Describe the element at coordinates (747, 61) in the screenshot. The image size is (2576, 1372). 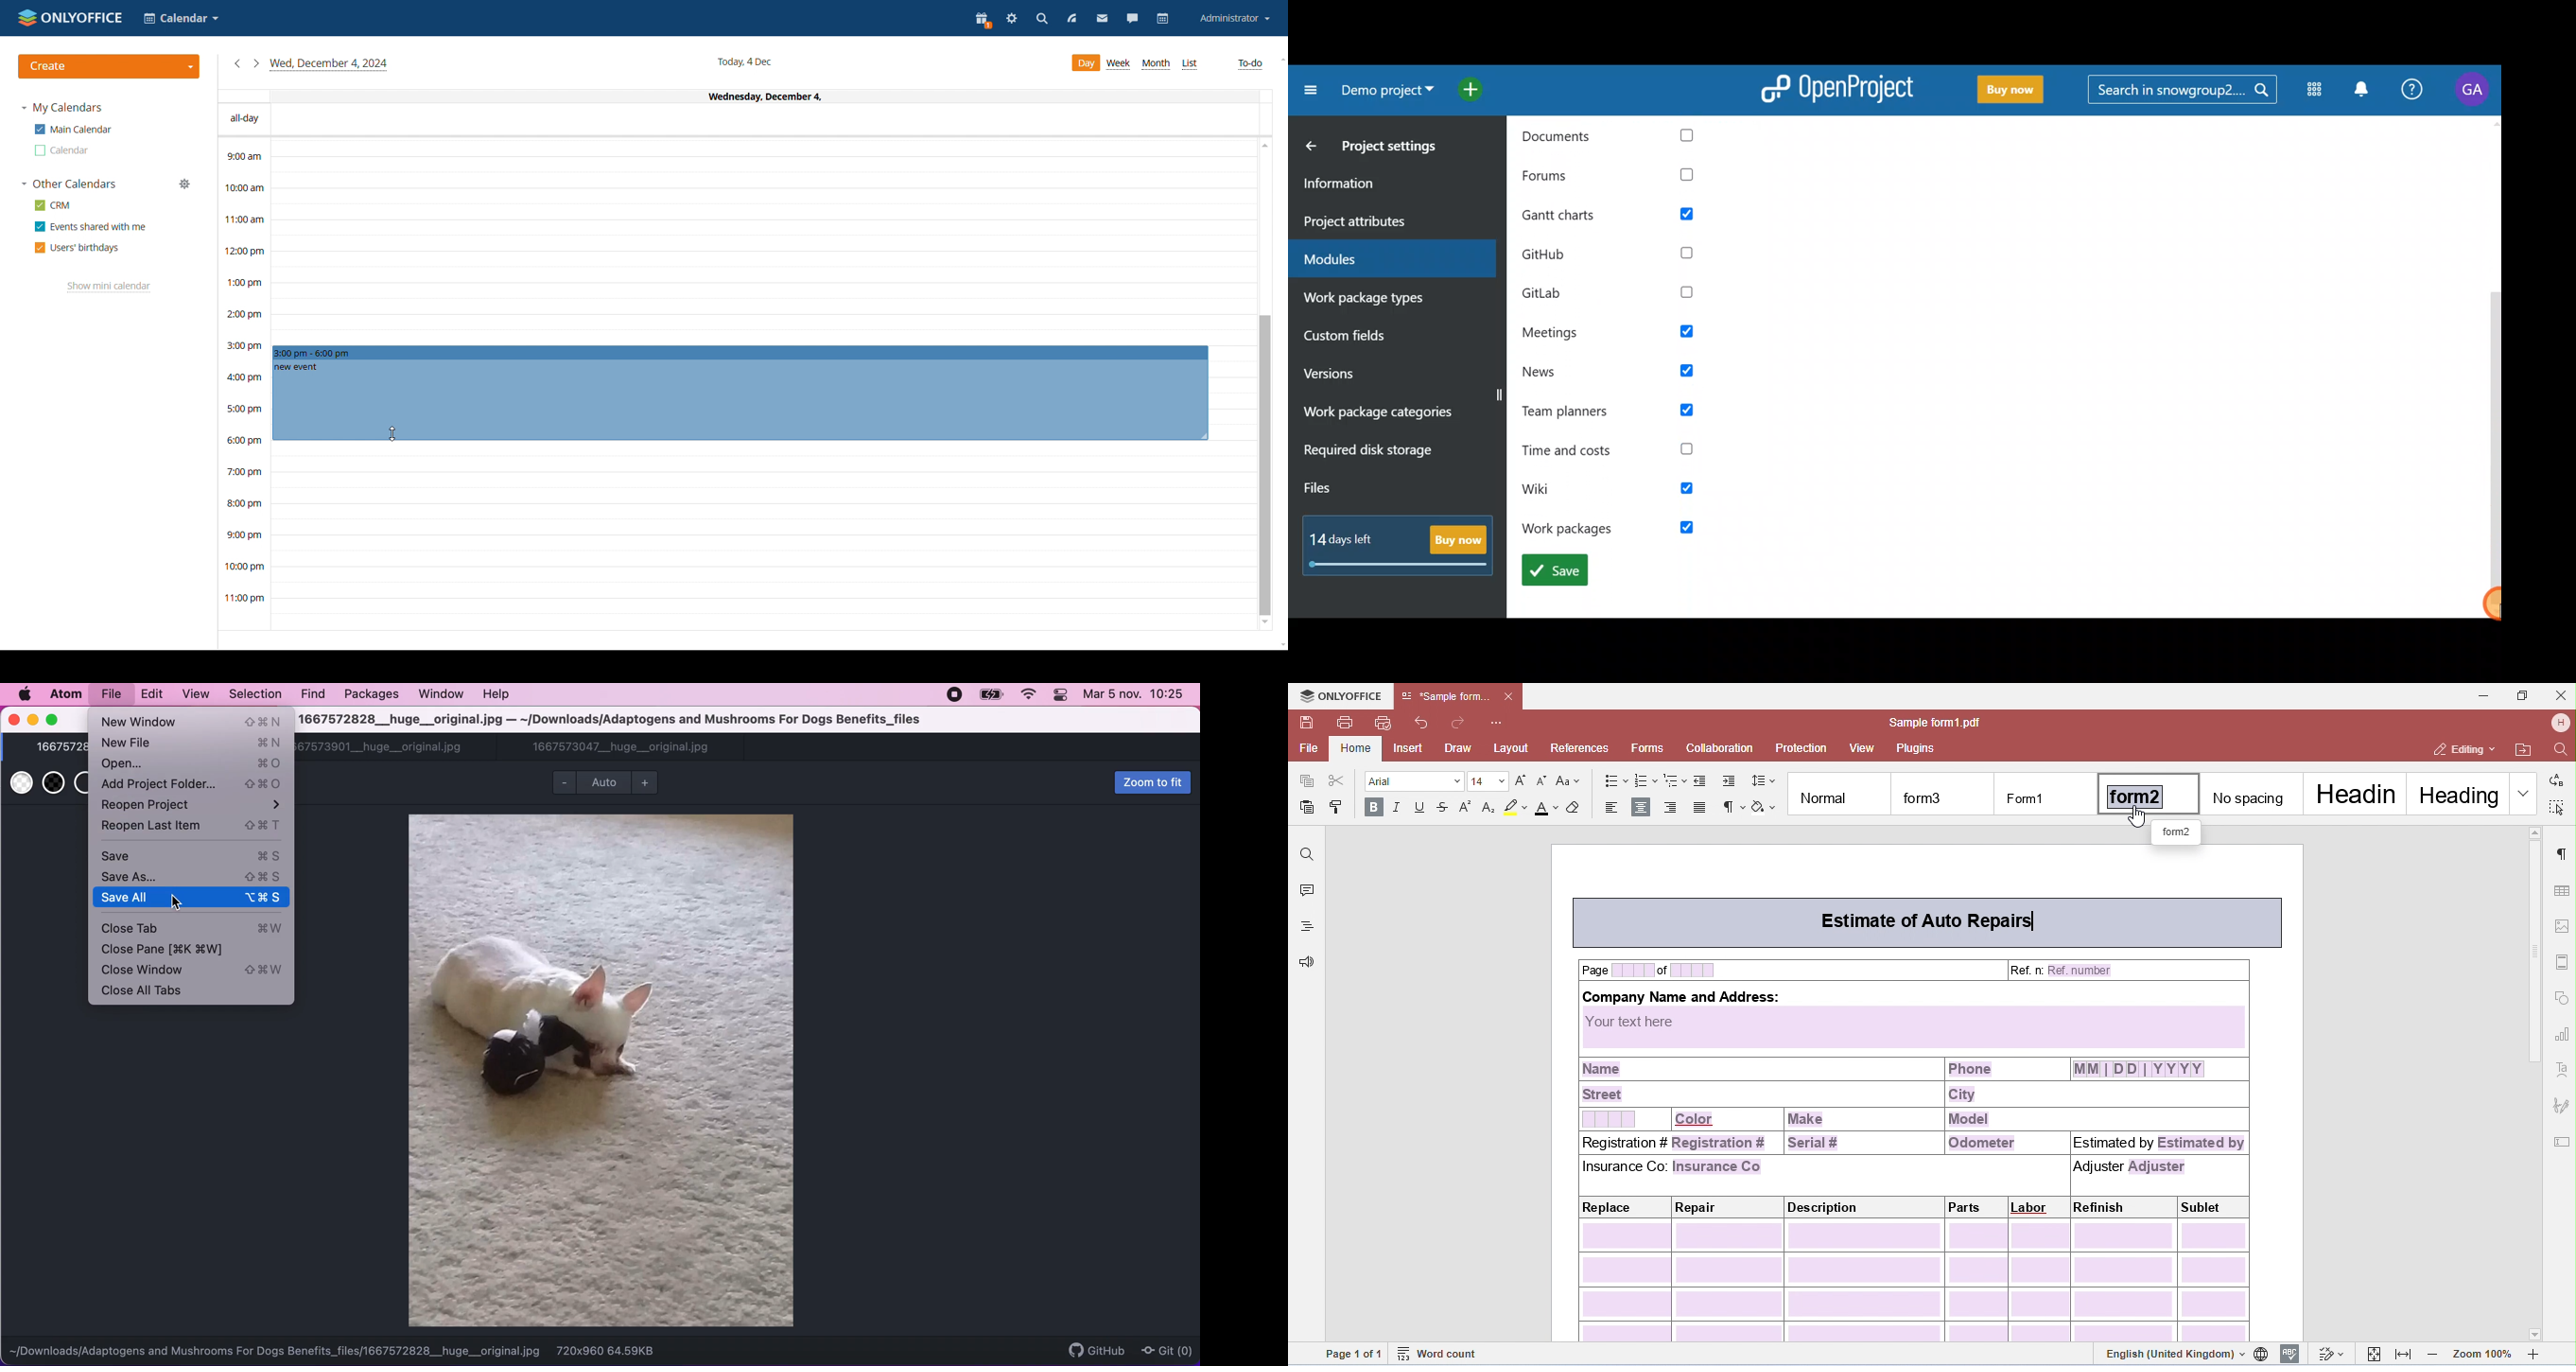
I see `current date` at that location.